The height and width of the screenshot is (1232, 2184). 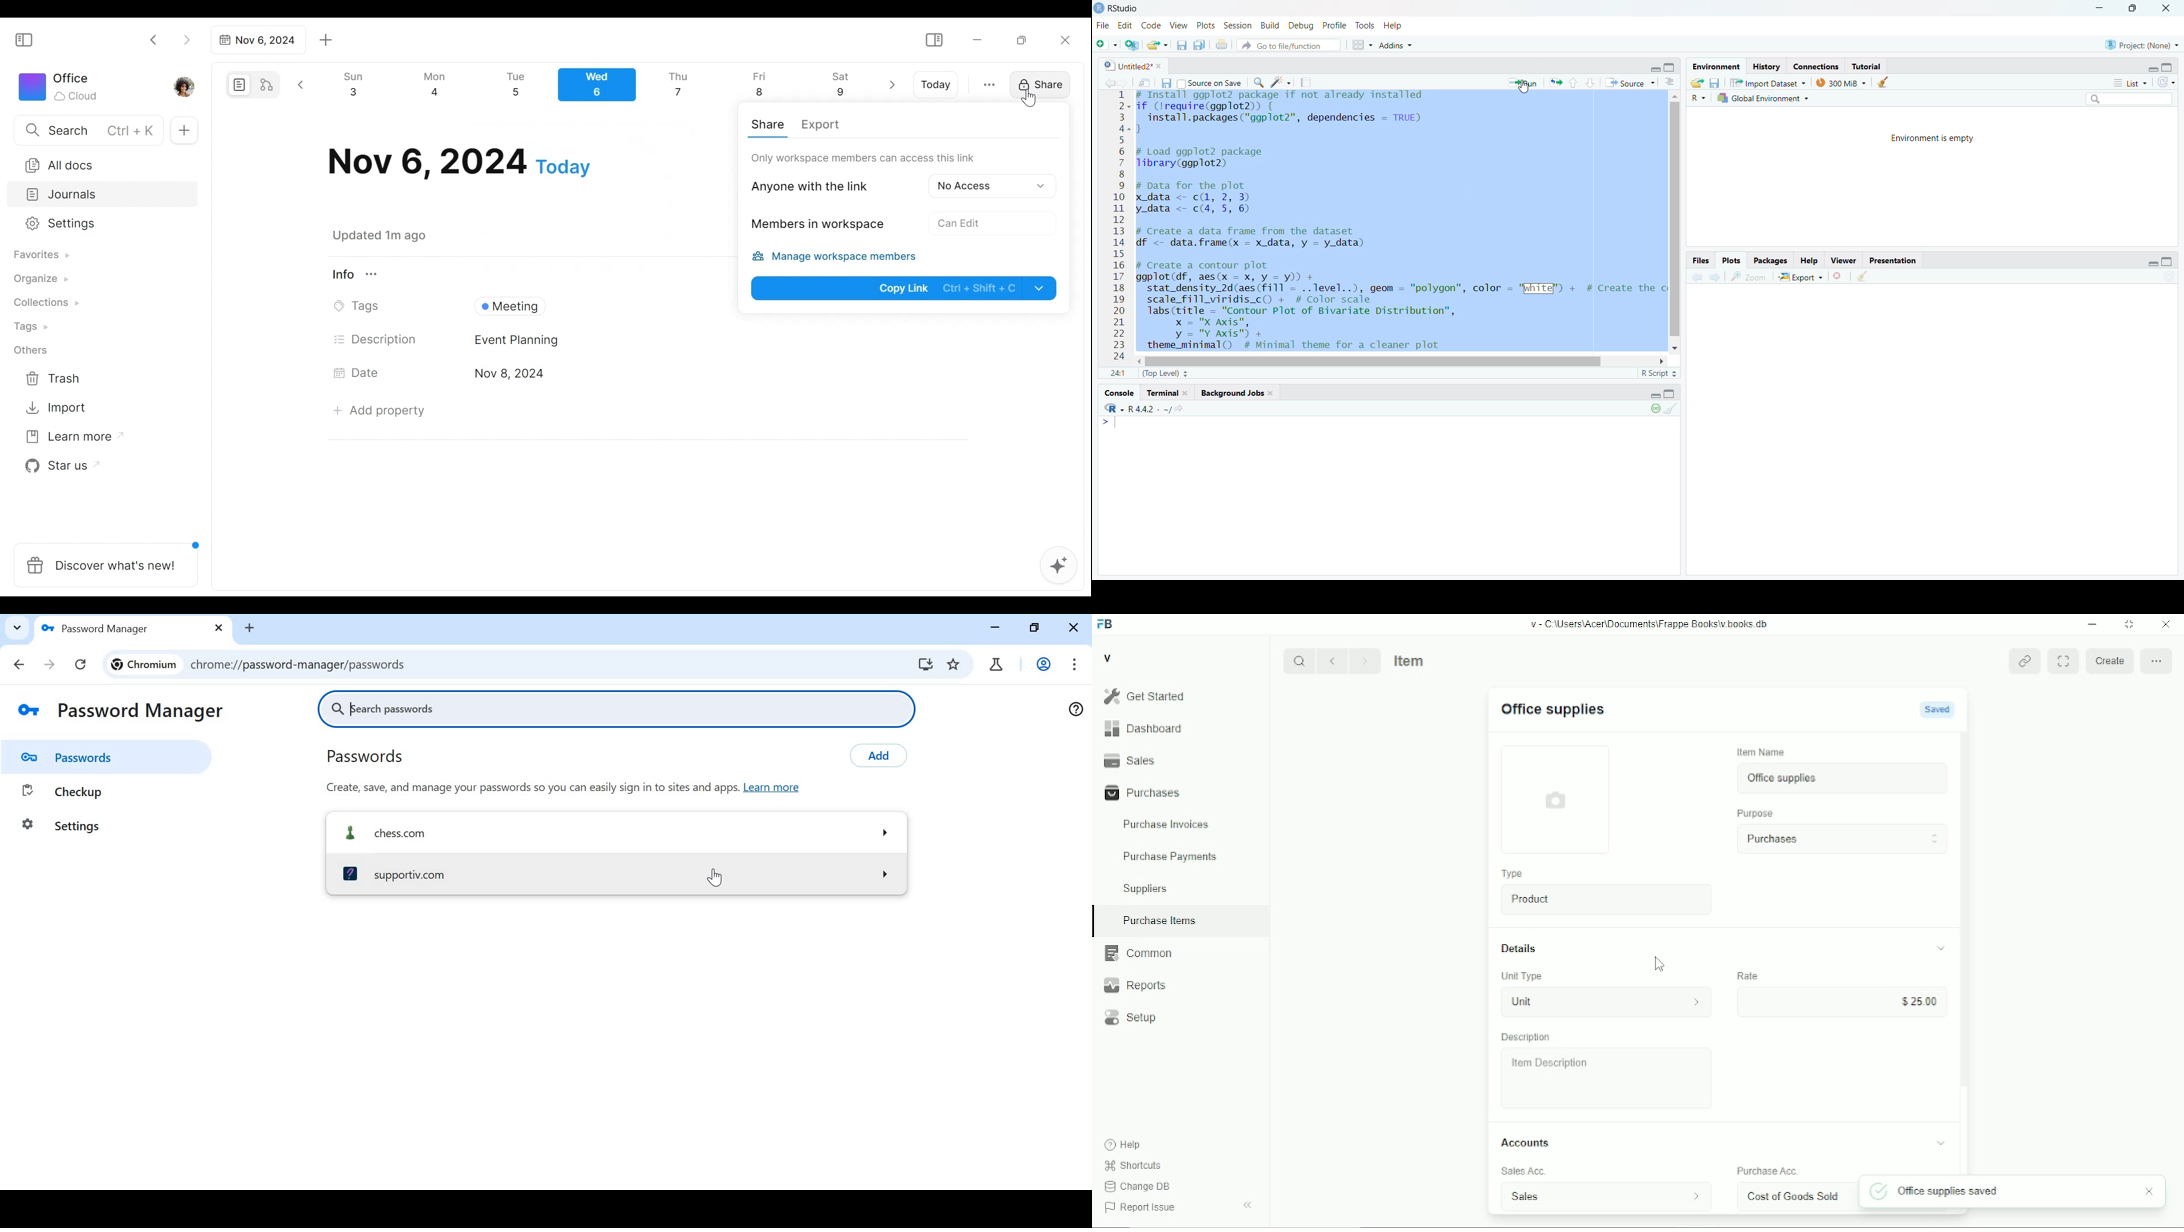 I want to click on scroll bar, so click(x=1967, y=953).